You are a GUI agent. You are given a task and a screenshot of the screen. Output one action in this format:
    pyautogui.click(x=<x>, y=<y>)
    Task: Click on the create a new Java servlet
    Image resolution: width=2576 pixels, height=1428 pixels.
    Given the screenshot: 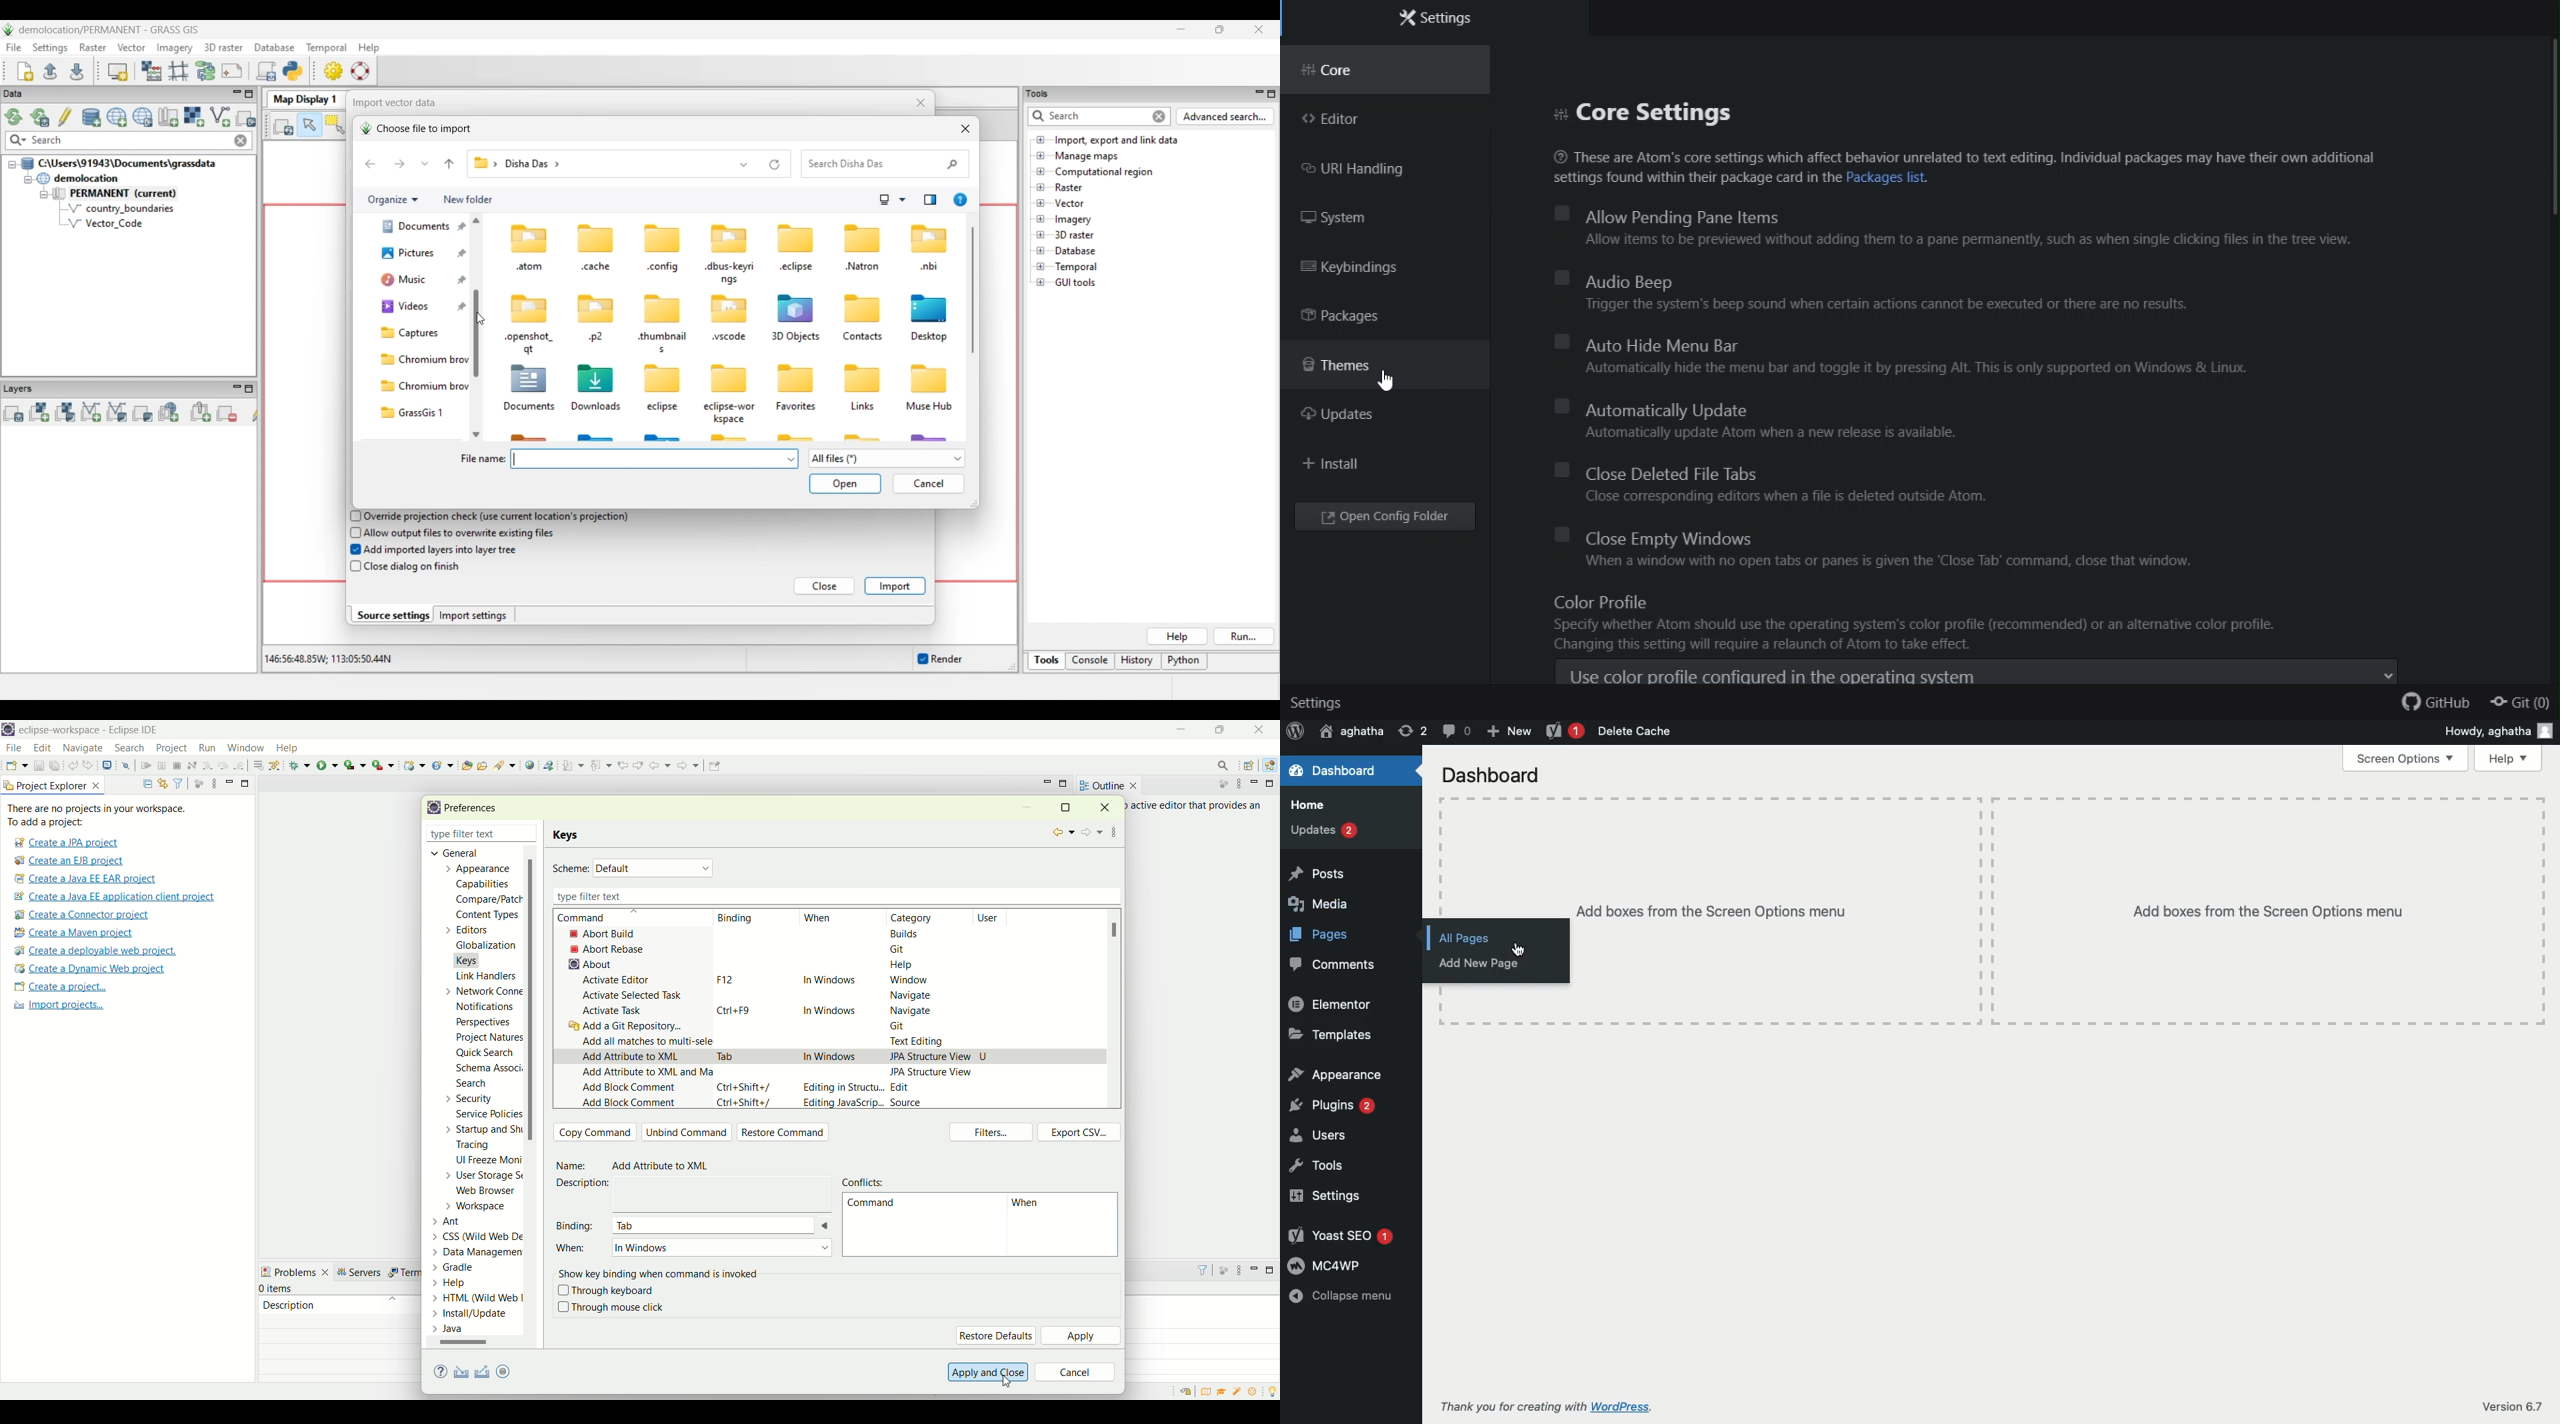 What is the action you would take?
    pyautogui.click(x=446, y=765)
    